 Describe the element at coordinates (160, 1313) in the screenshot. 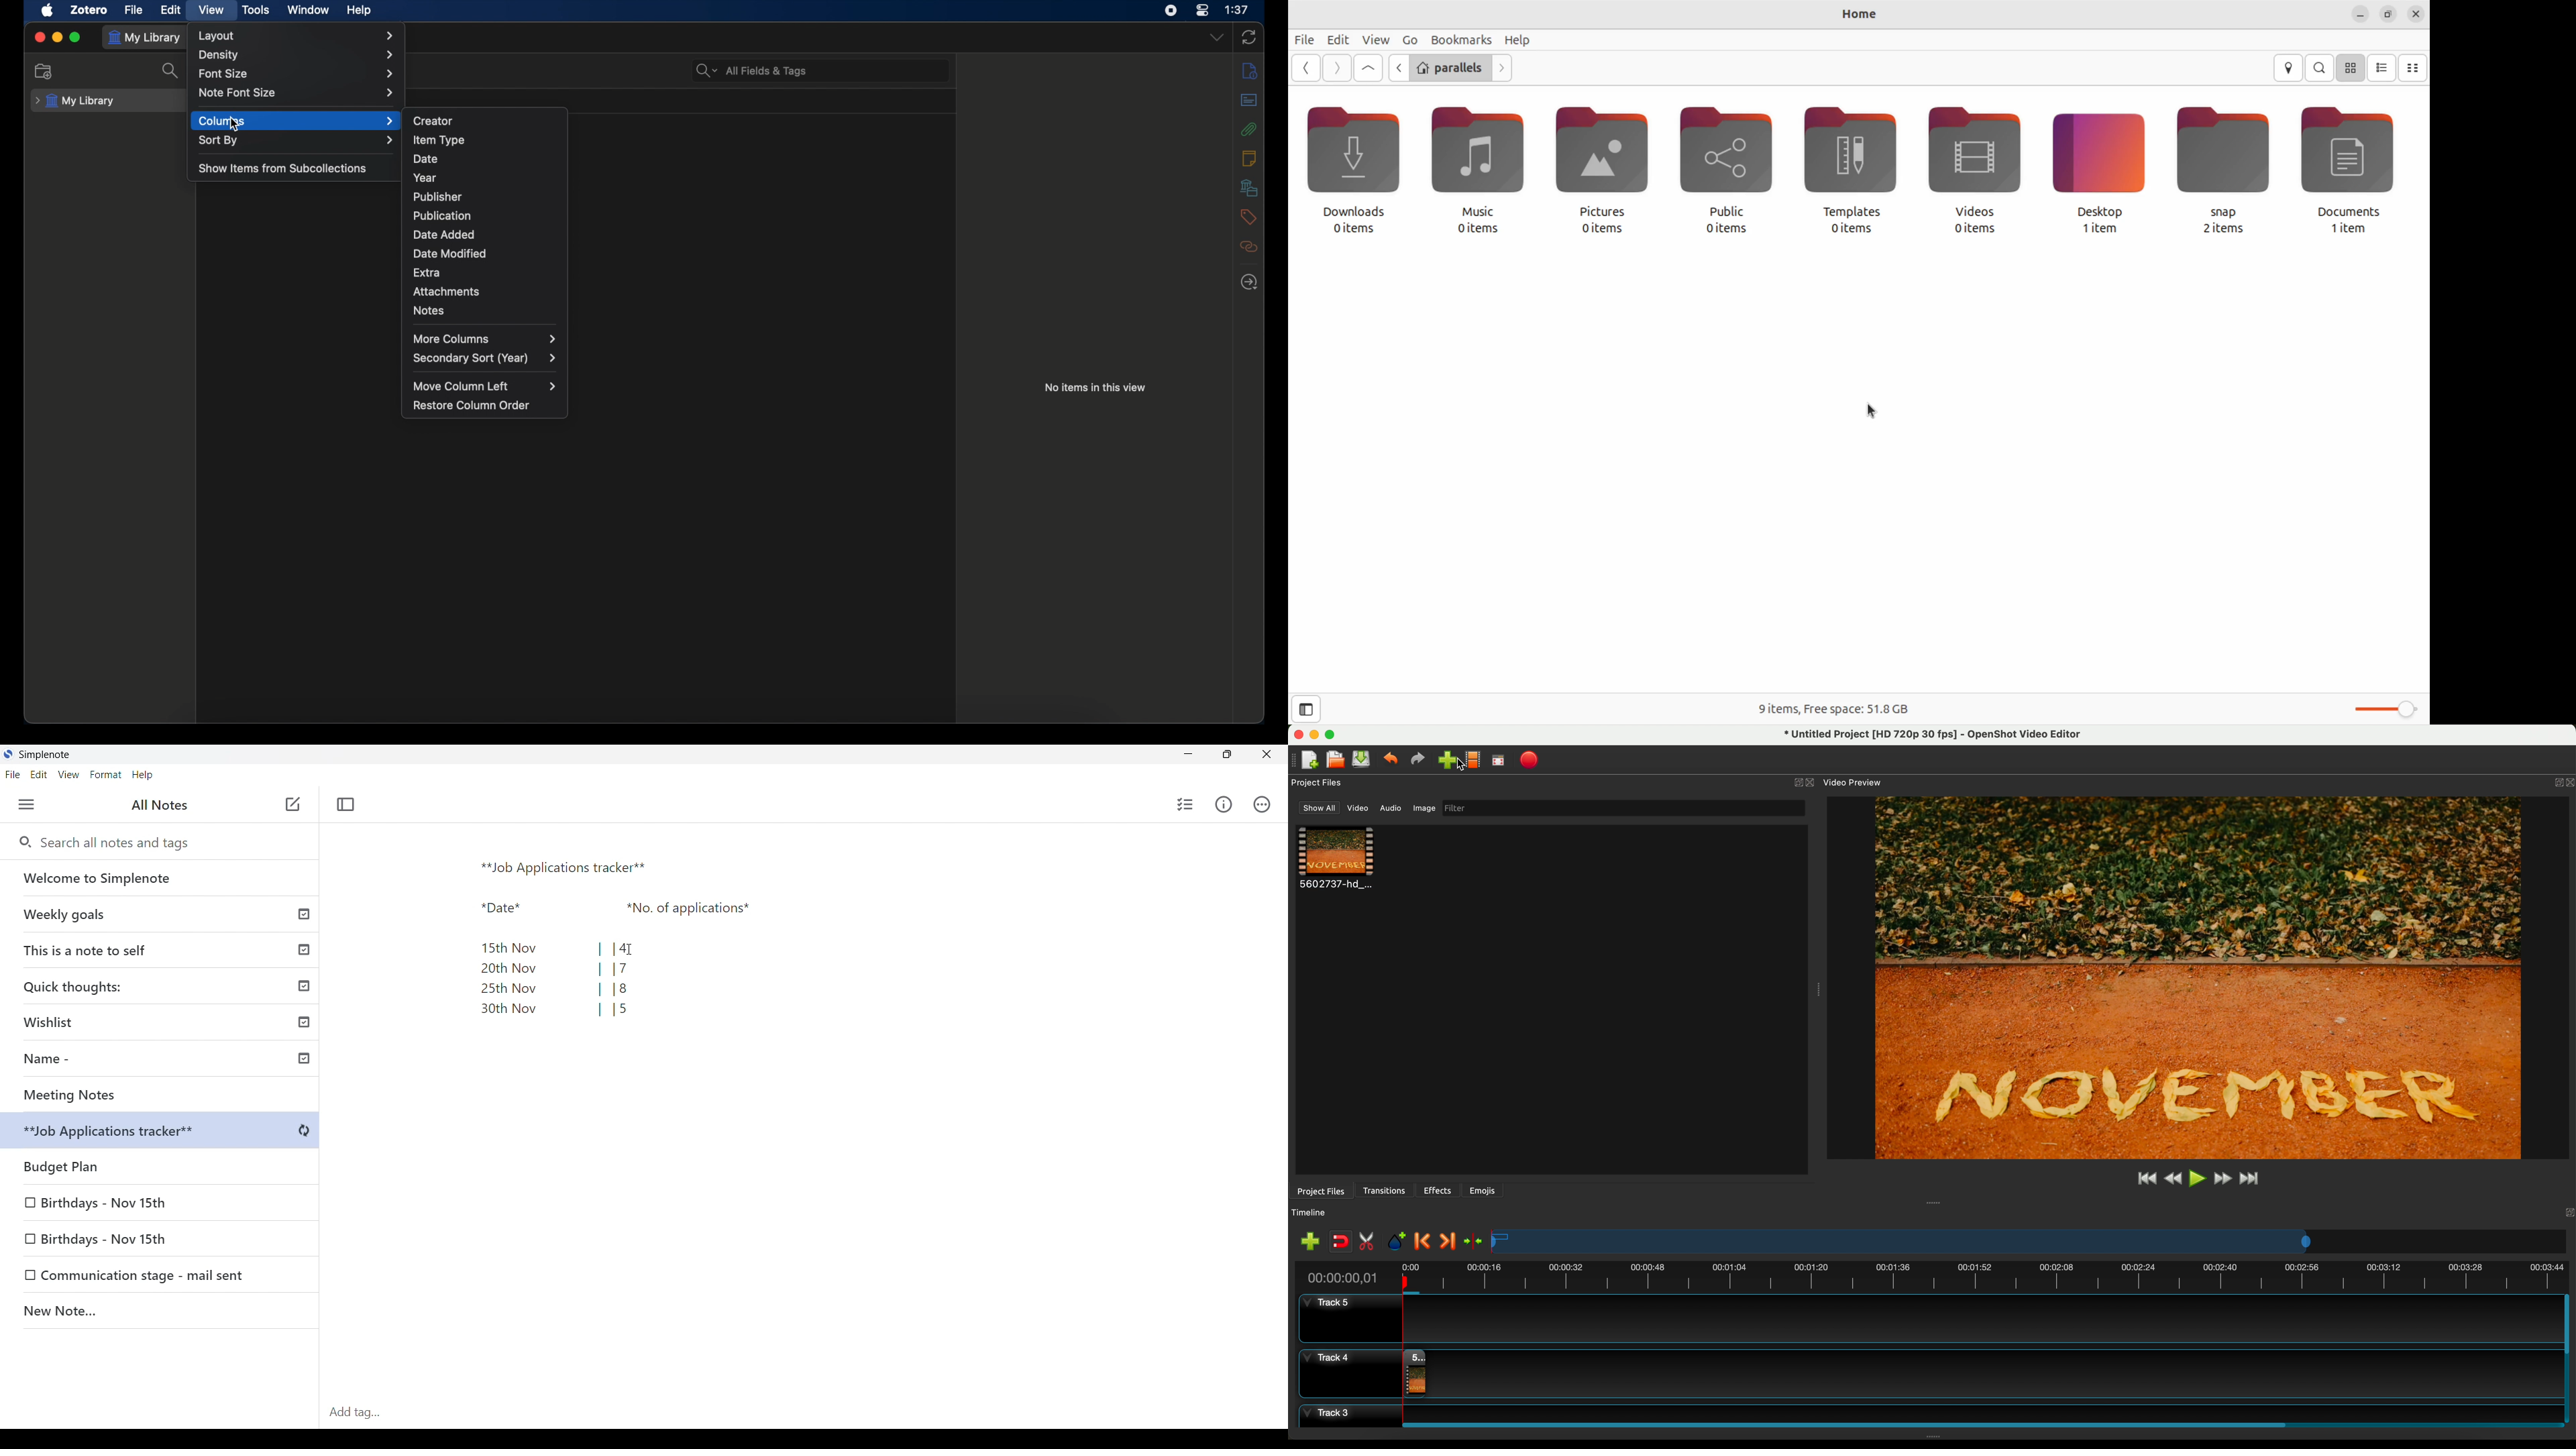

I see `New Note...` at that location.